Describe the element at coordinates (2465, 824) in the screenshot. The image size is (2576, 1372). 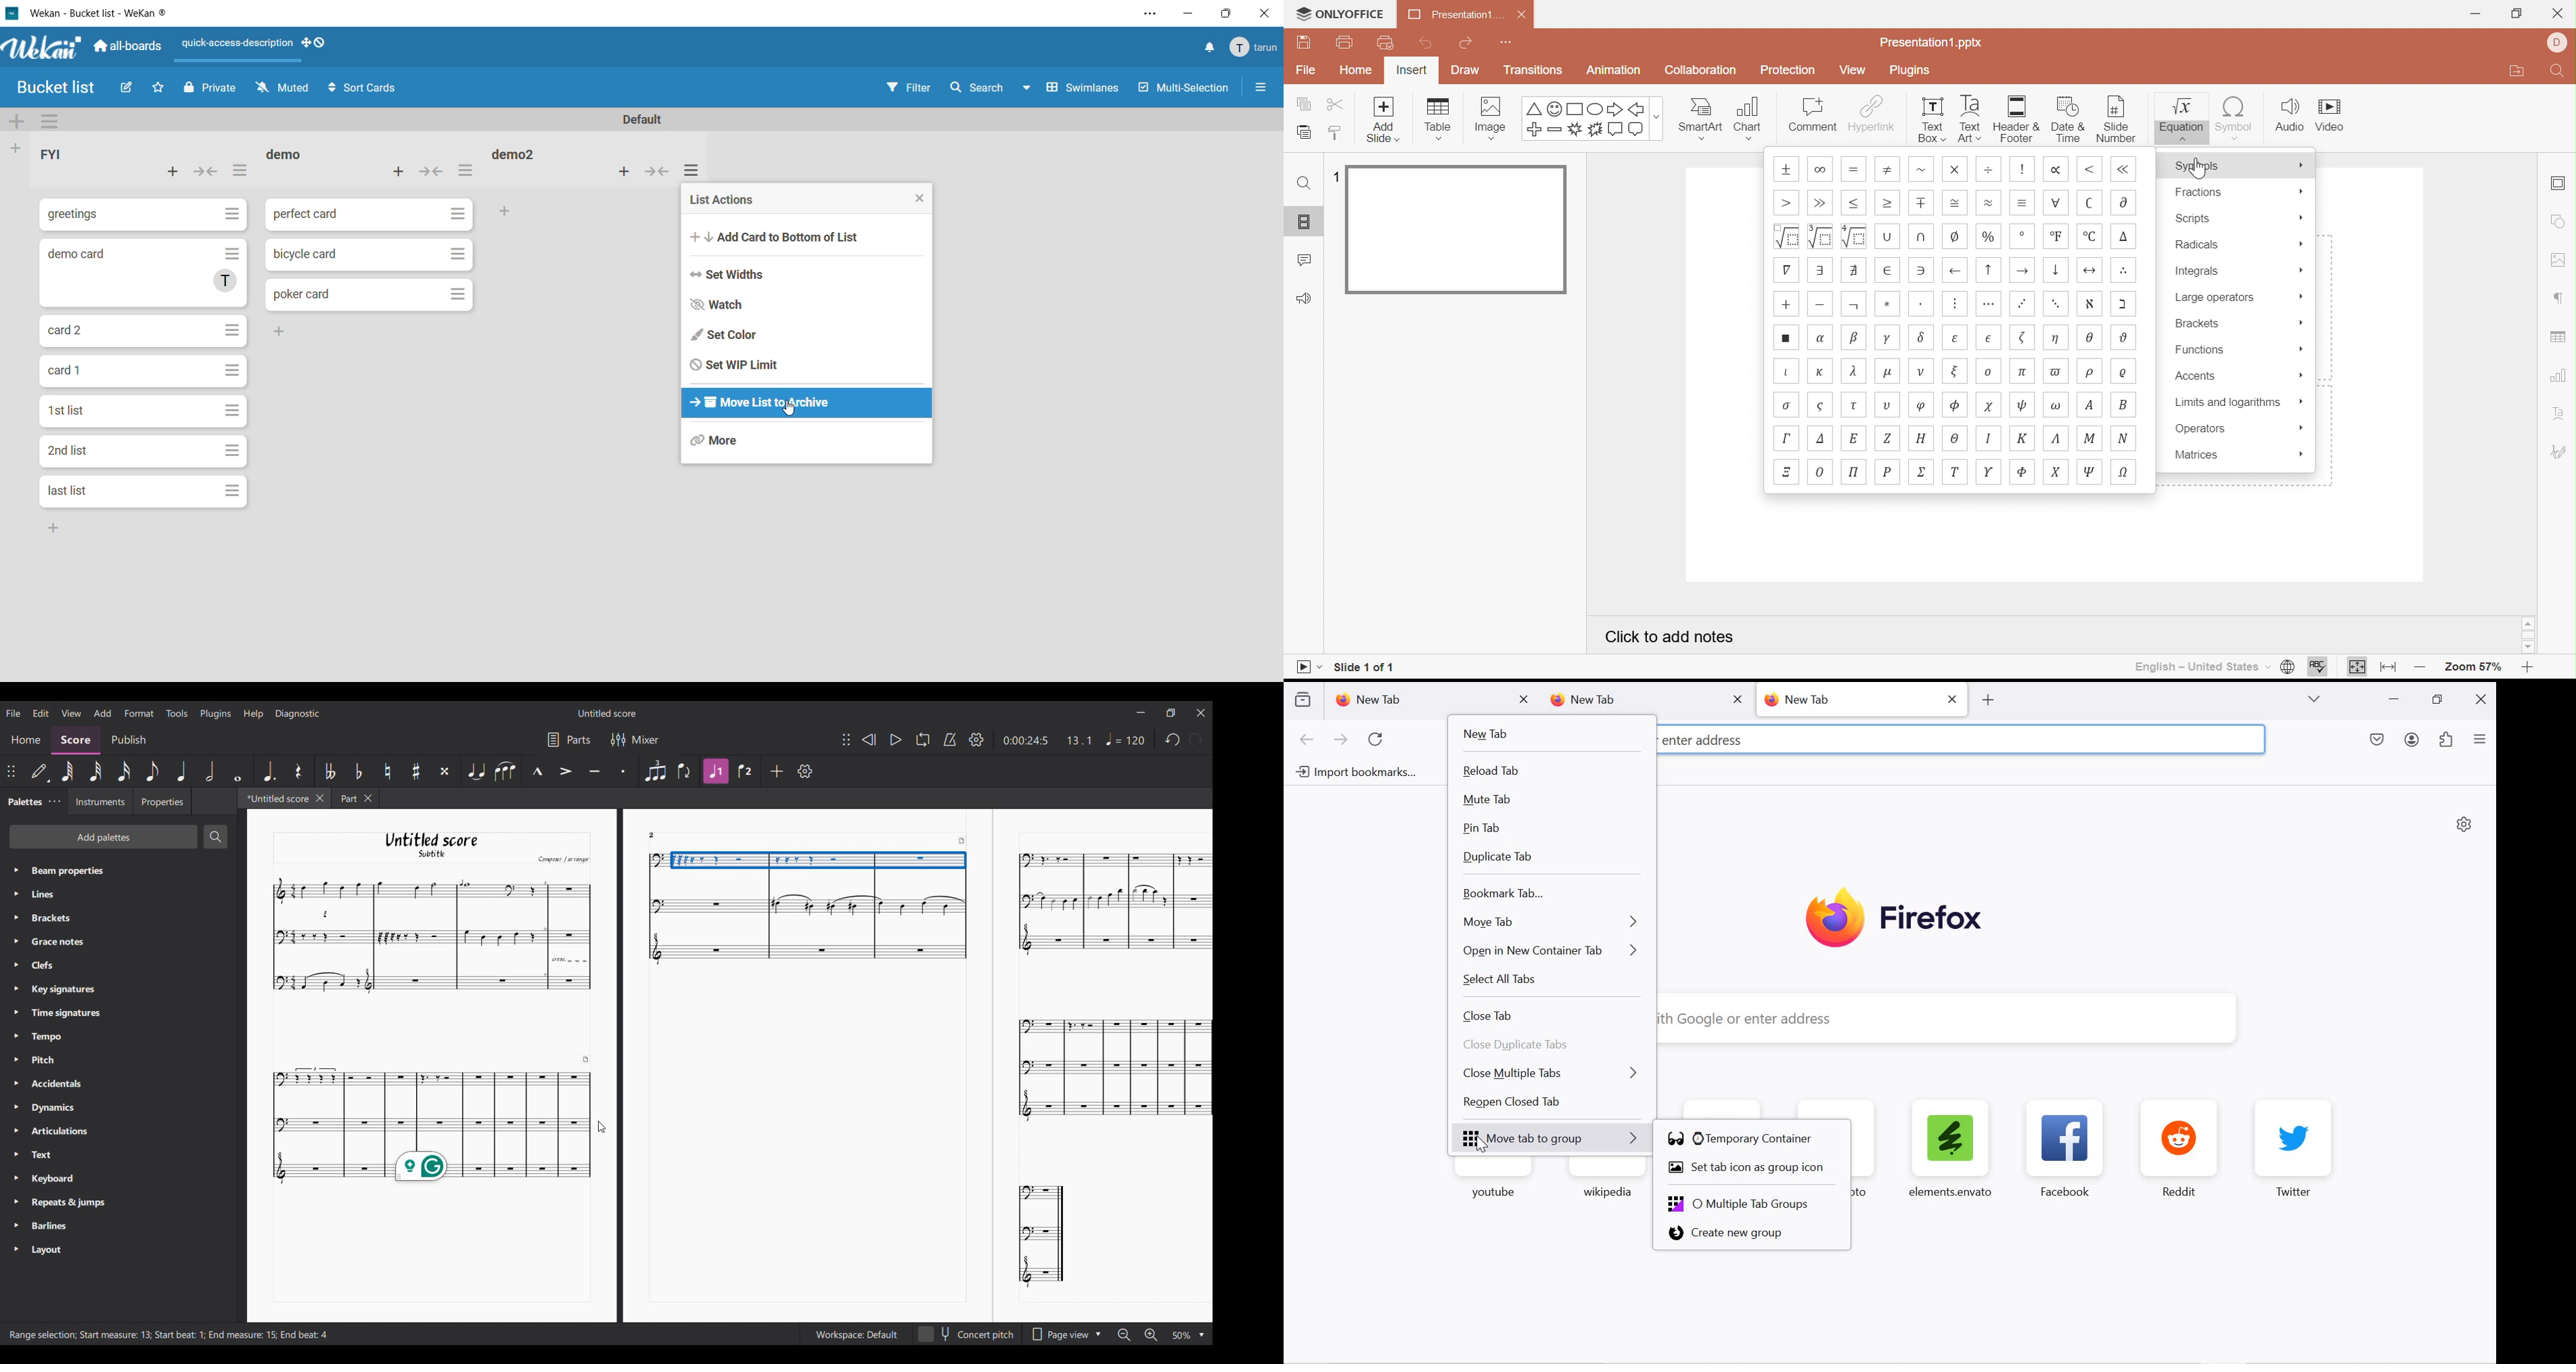
I see `personalize new tab` at that location.